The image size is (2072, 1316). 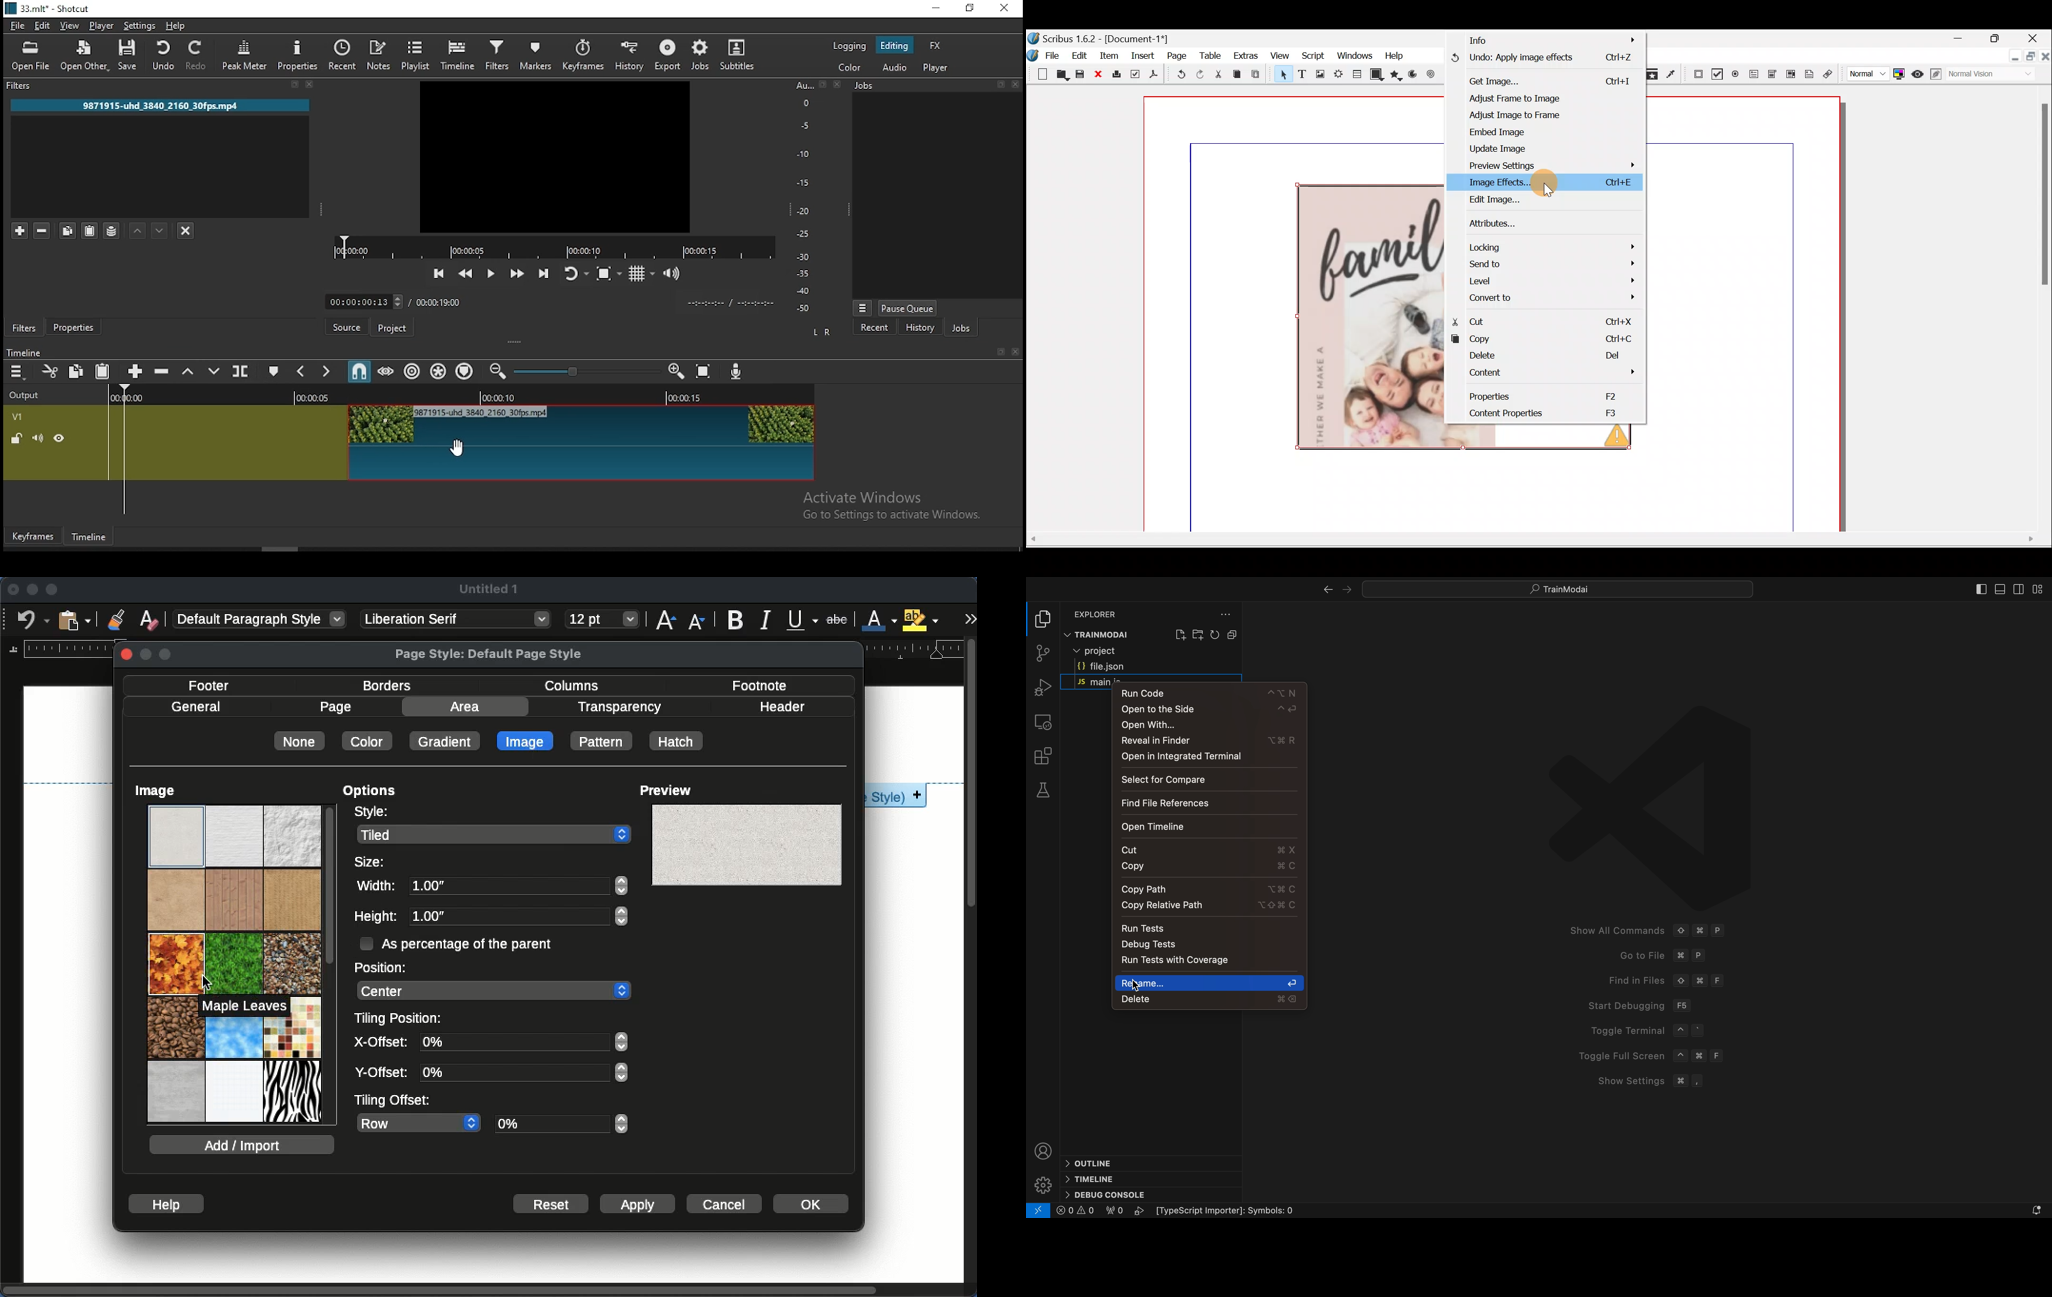 I want to click on playback time, so click(x=550, y=246).